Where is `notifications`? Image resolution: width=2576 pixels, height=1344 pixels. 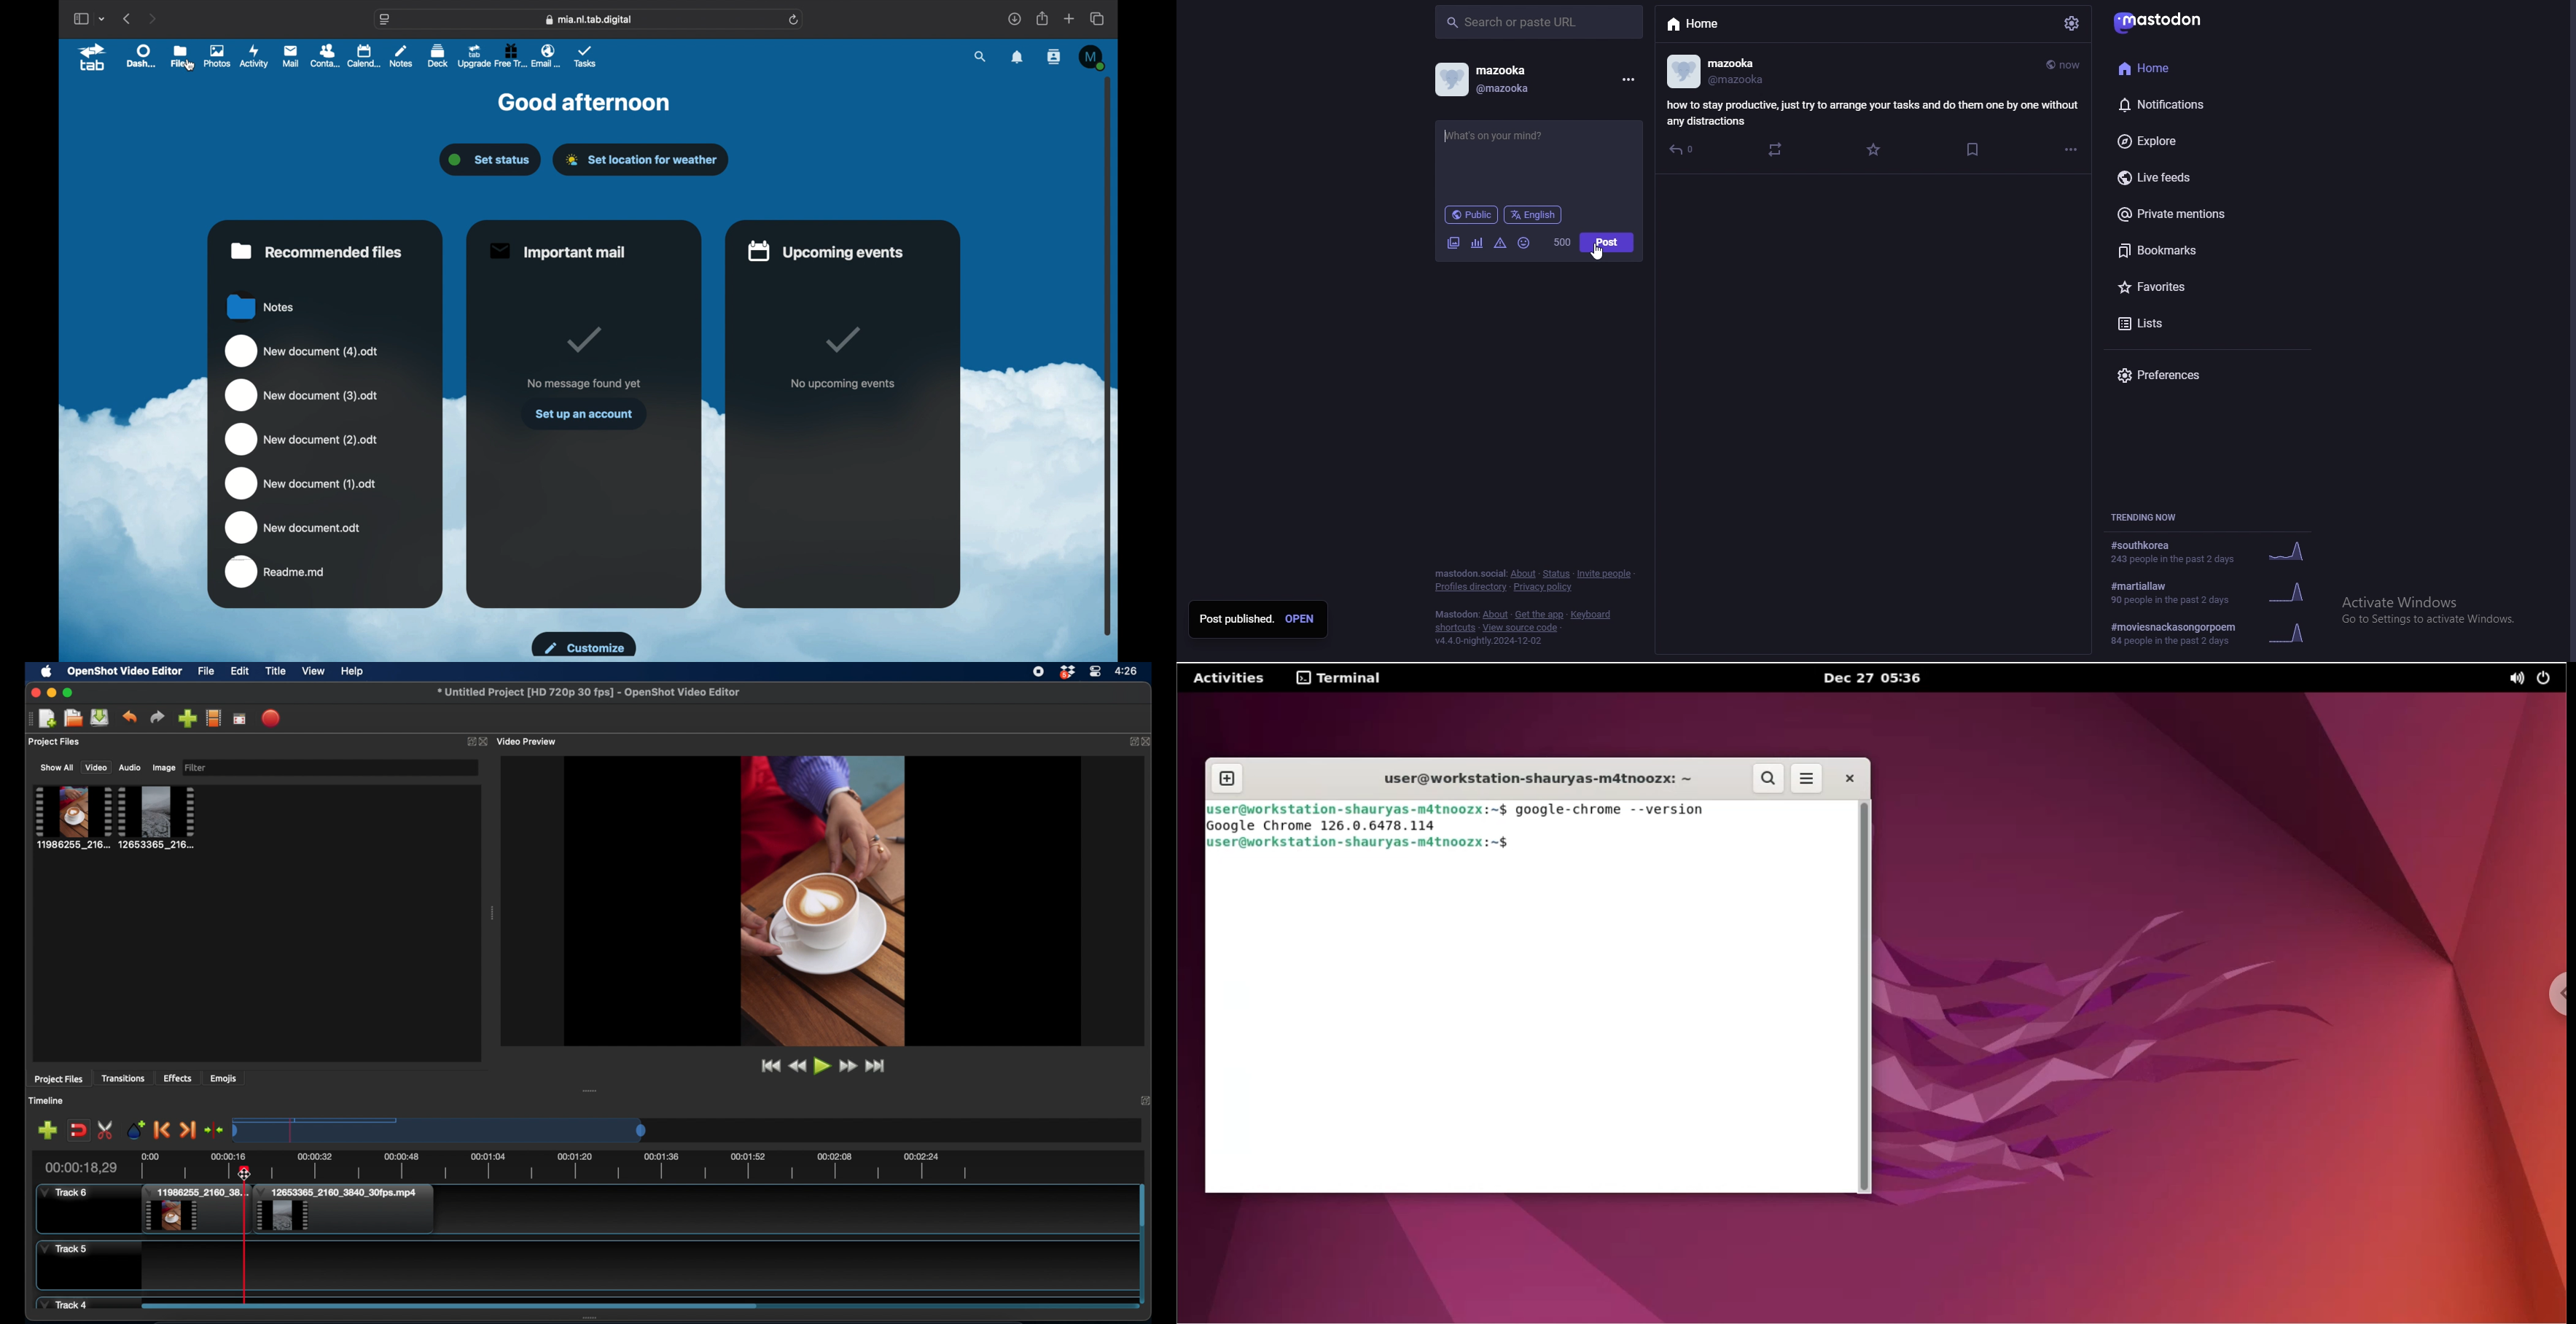
notifications is located at coordinates (1018, 58).